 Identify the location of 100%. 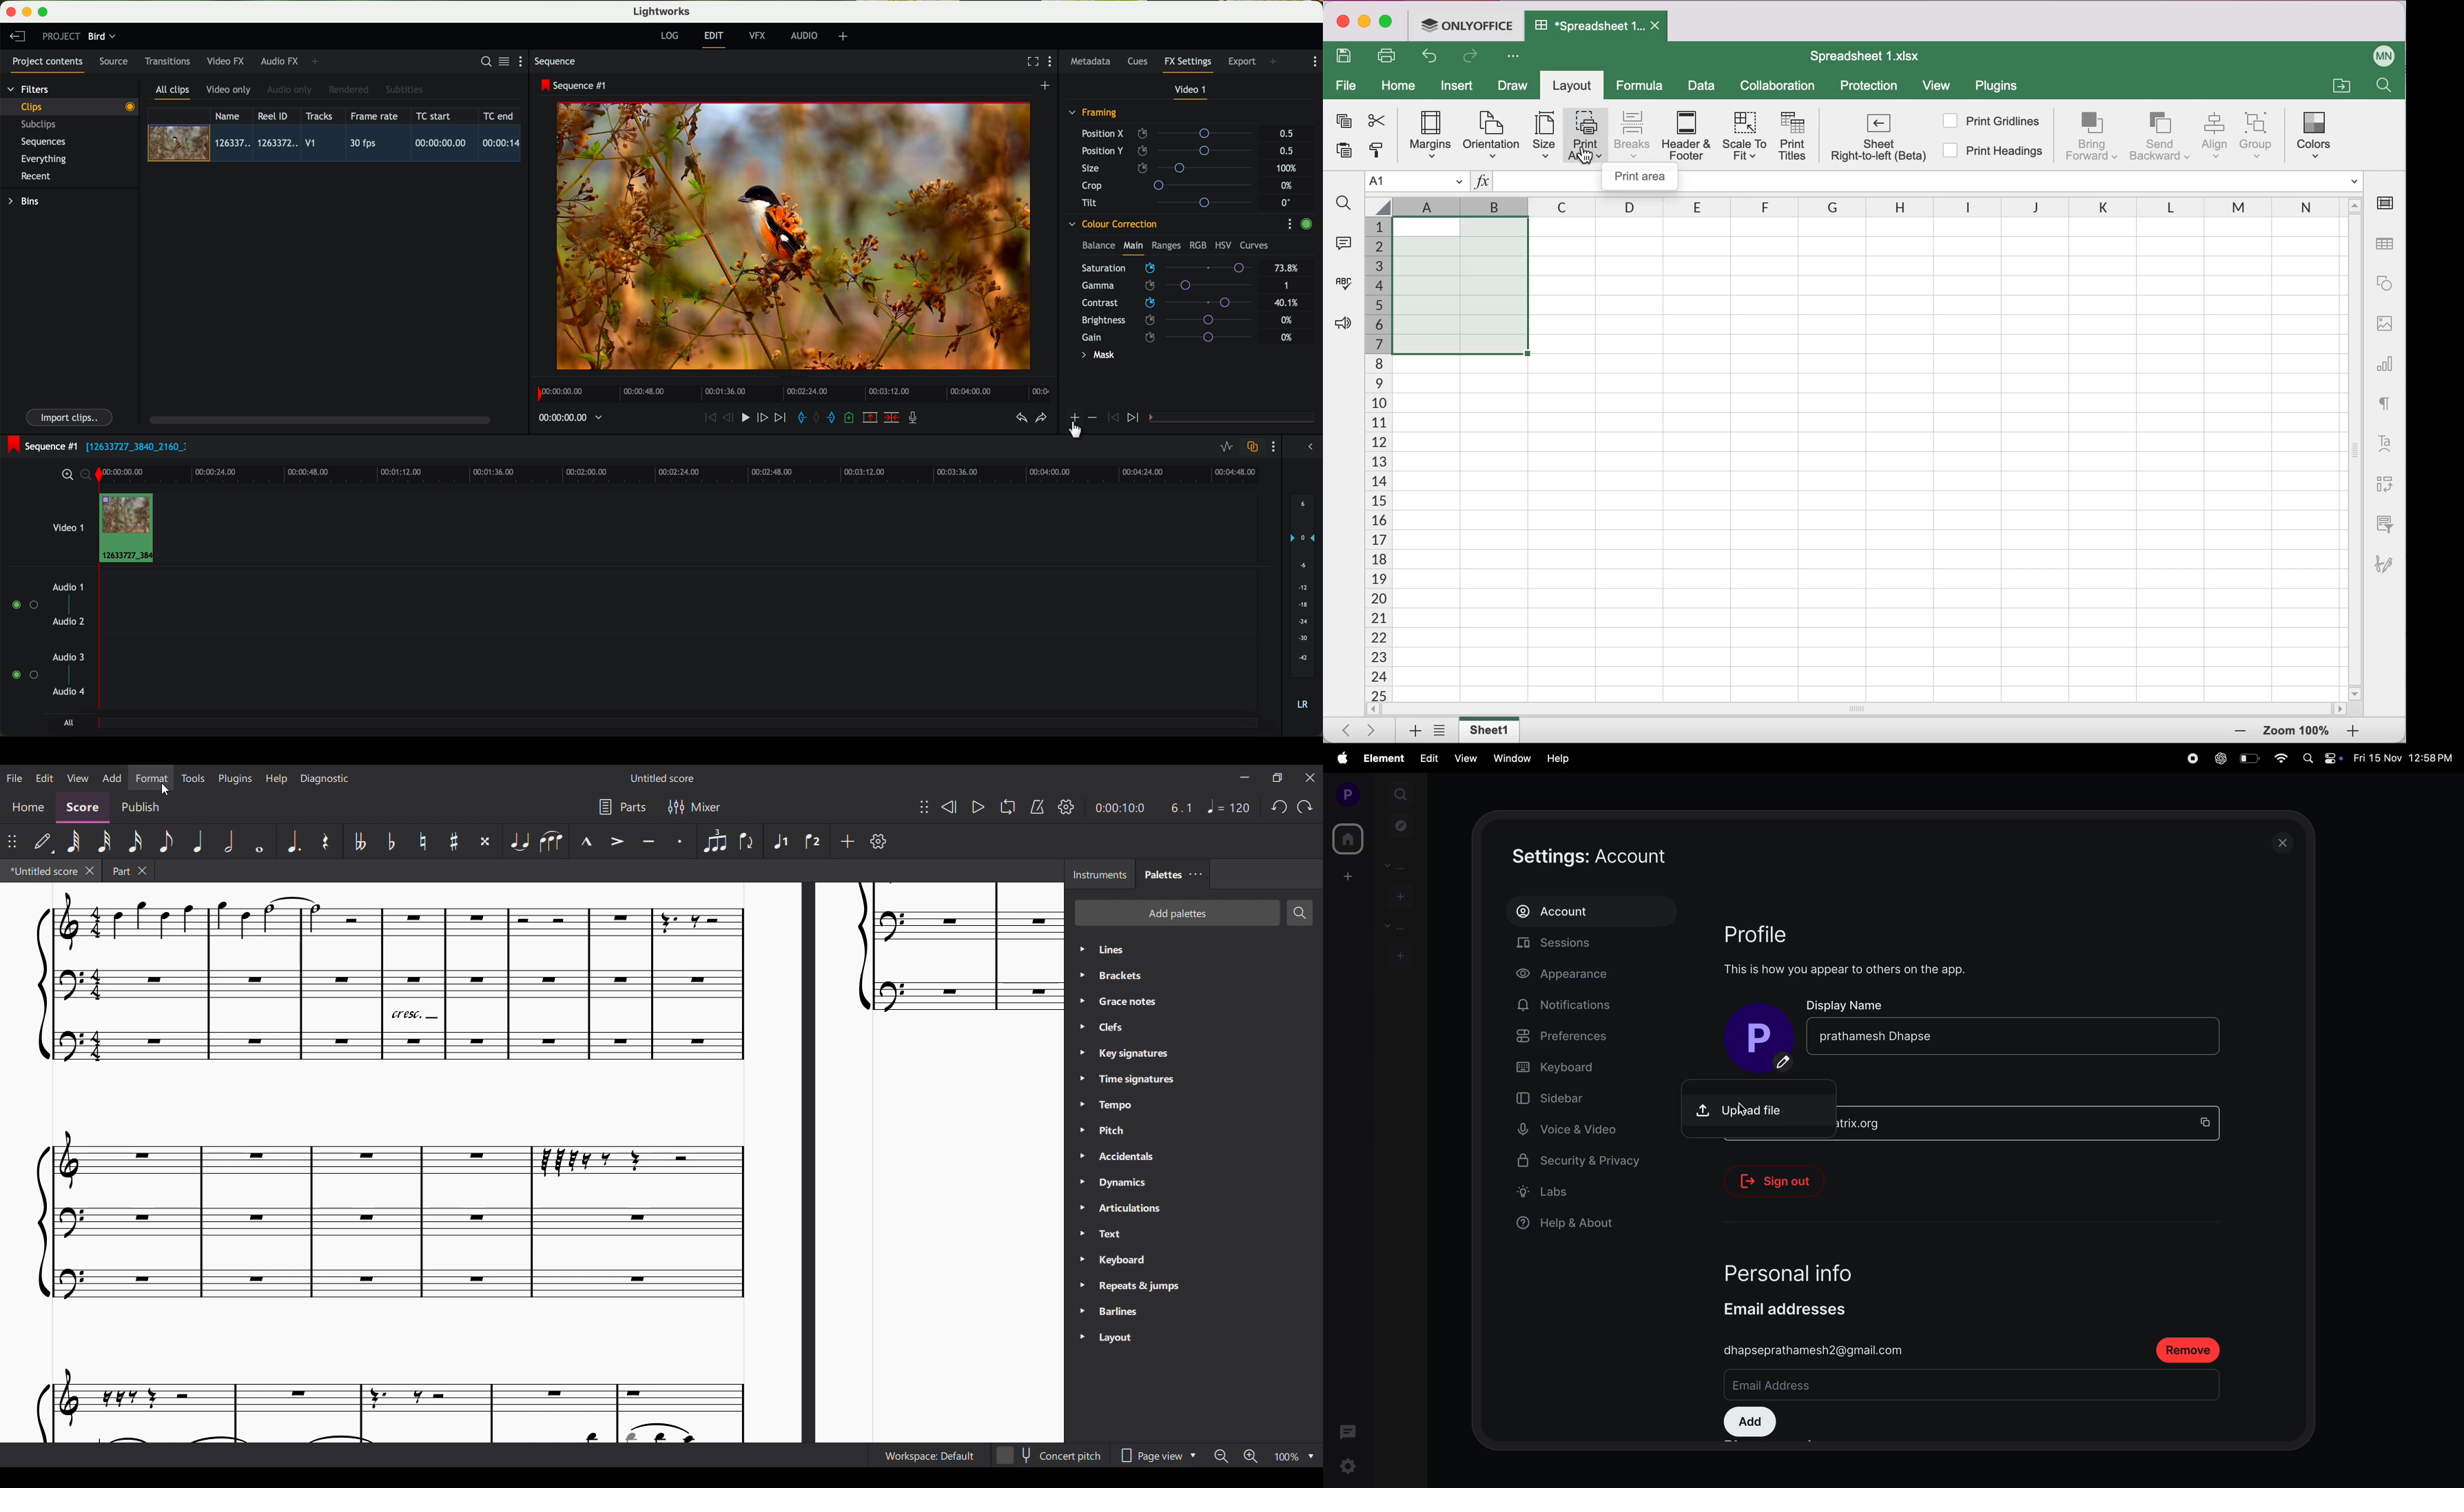
(1289, 168).